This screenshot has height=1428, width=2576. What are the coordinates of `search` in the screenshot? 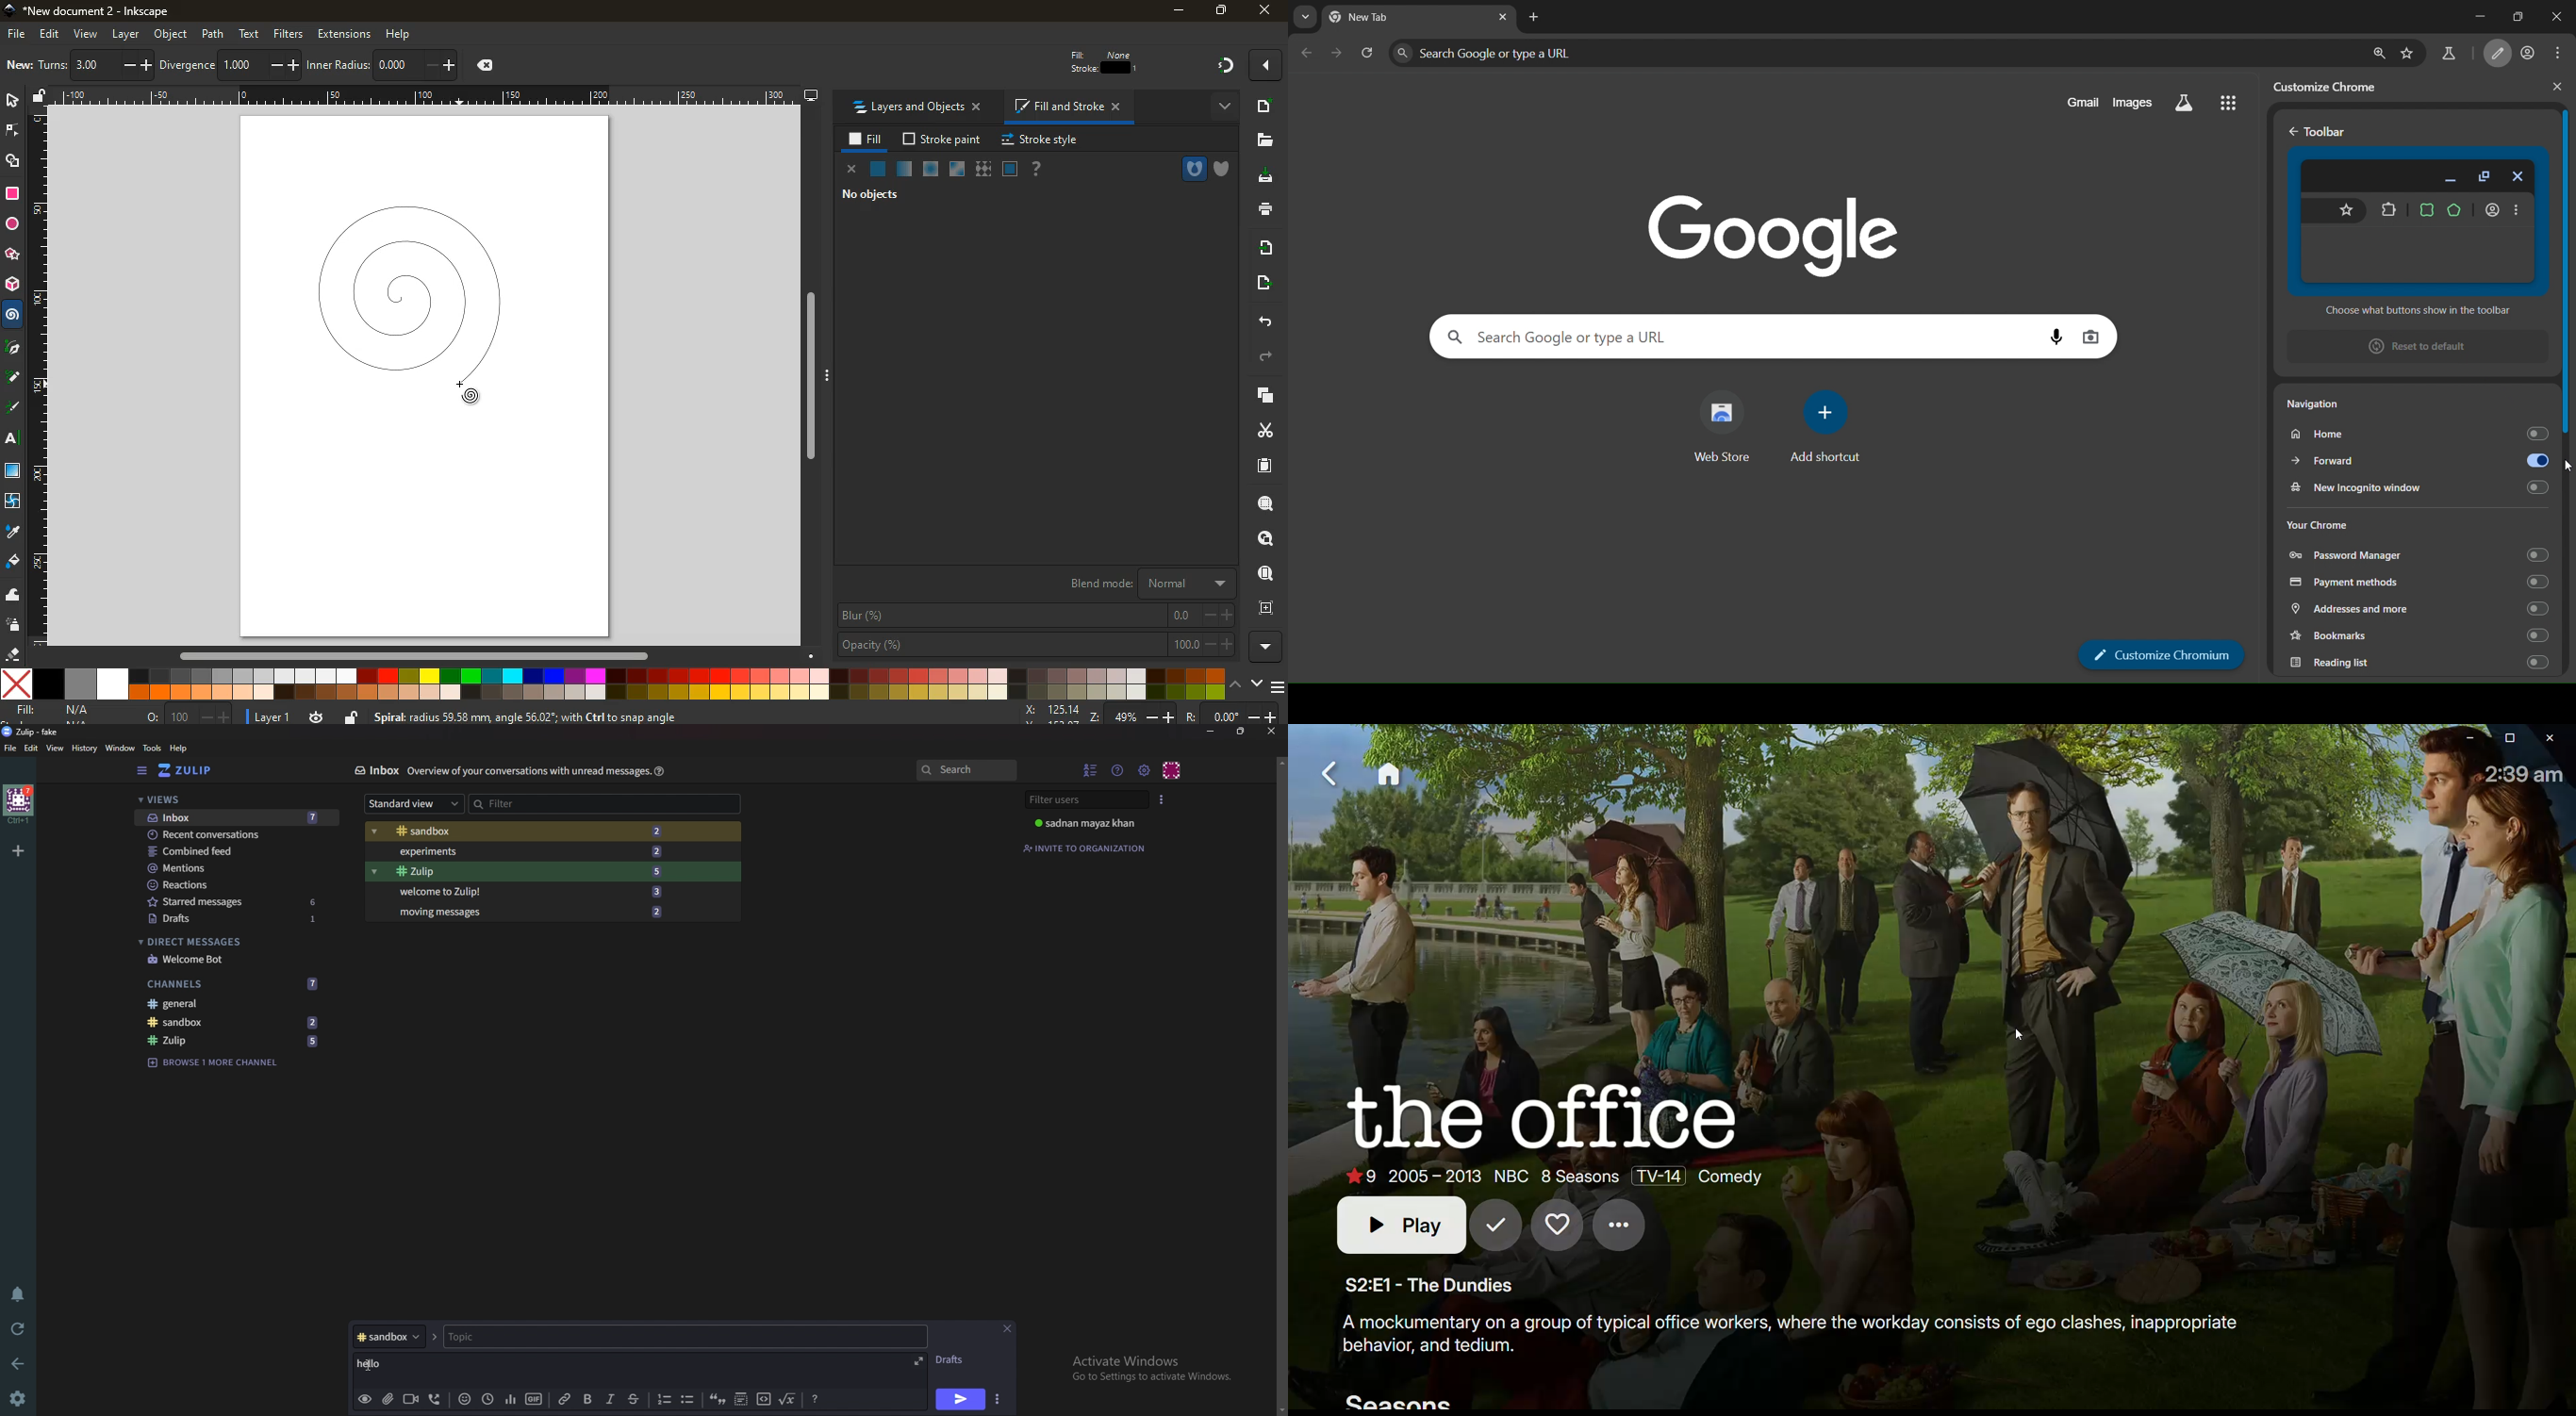 It's located at (1261, 506).